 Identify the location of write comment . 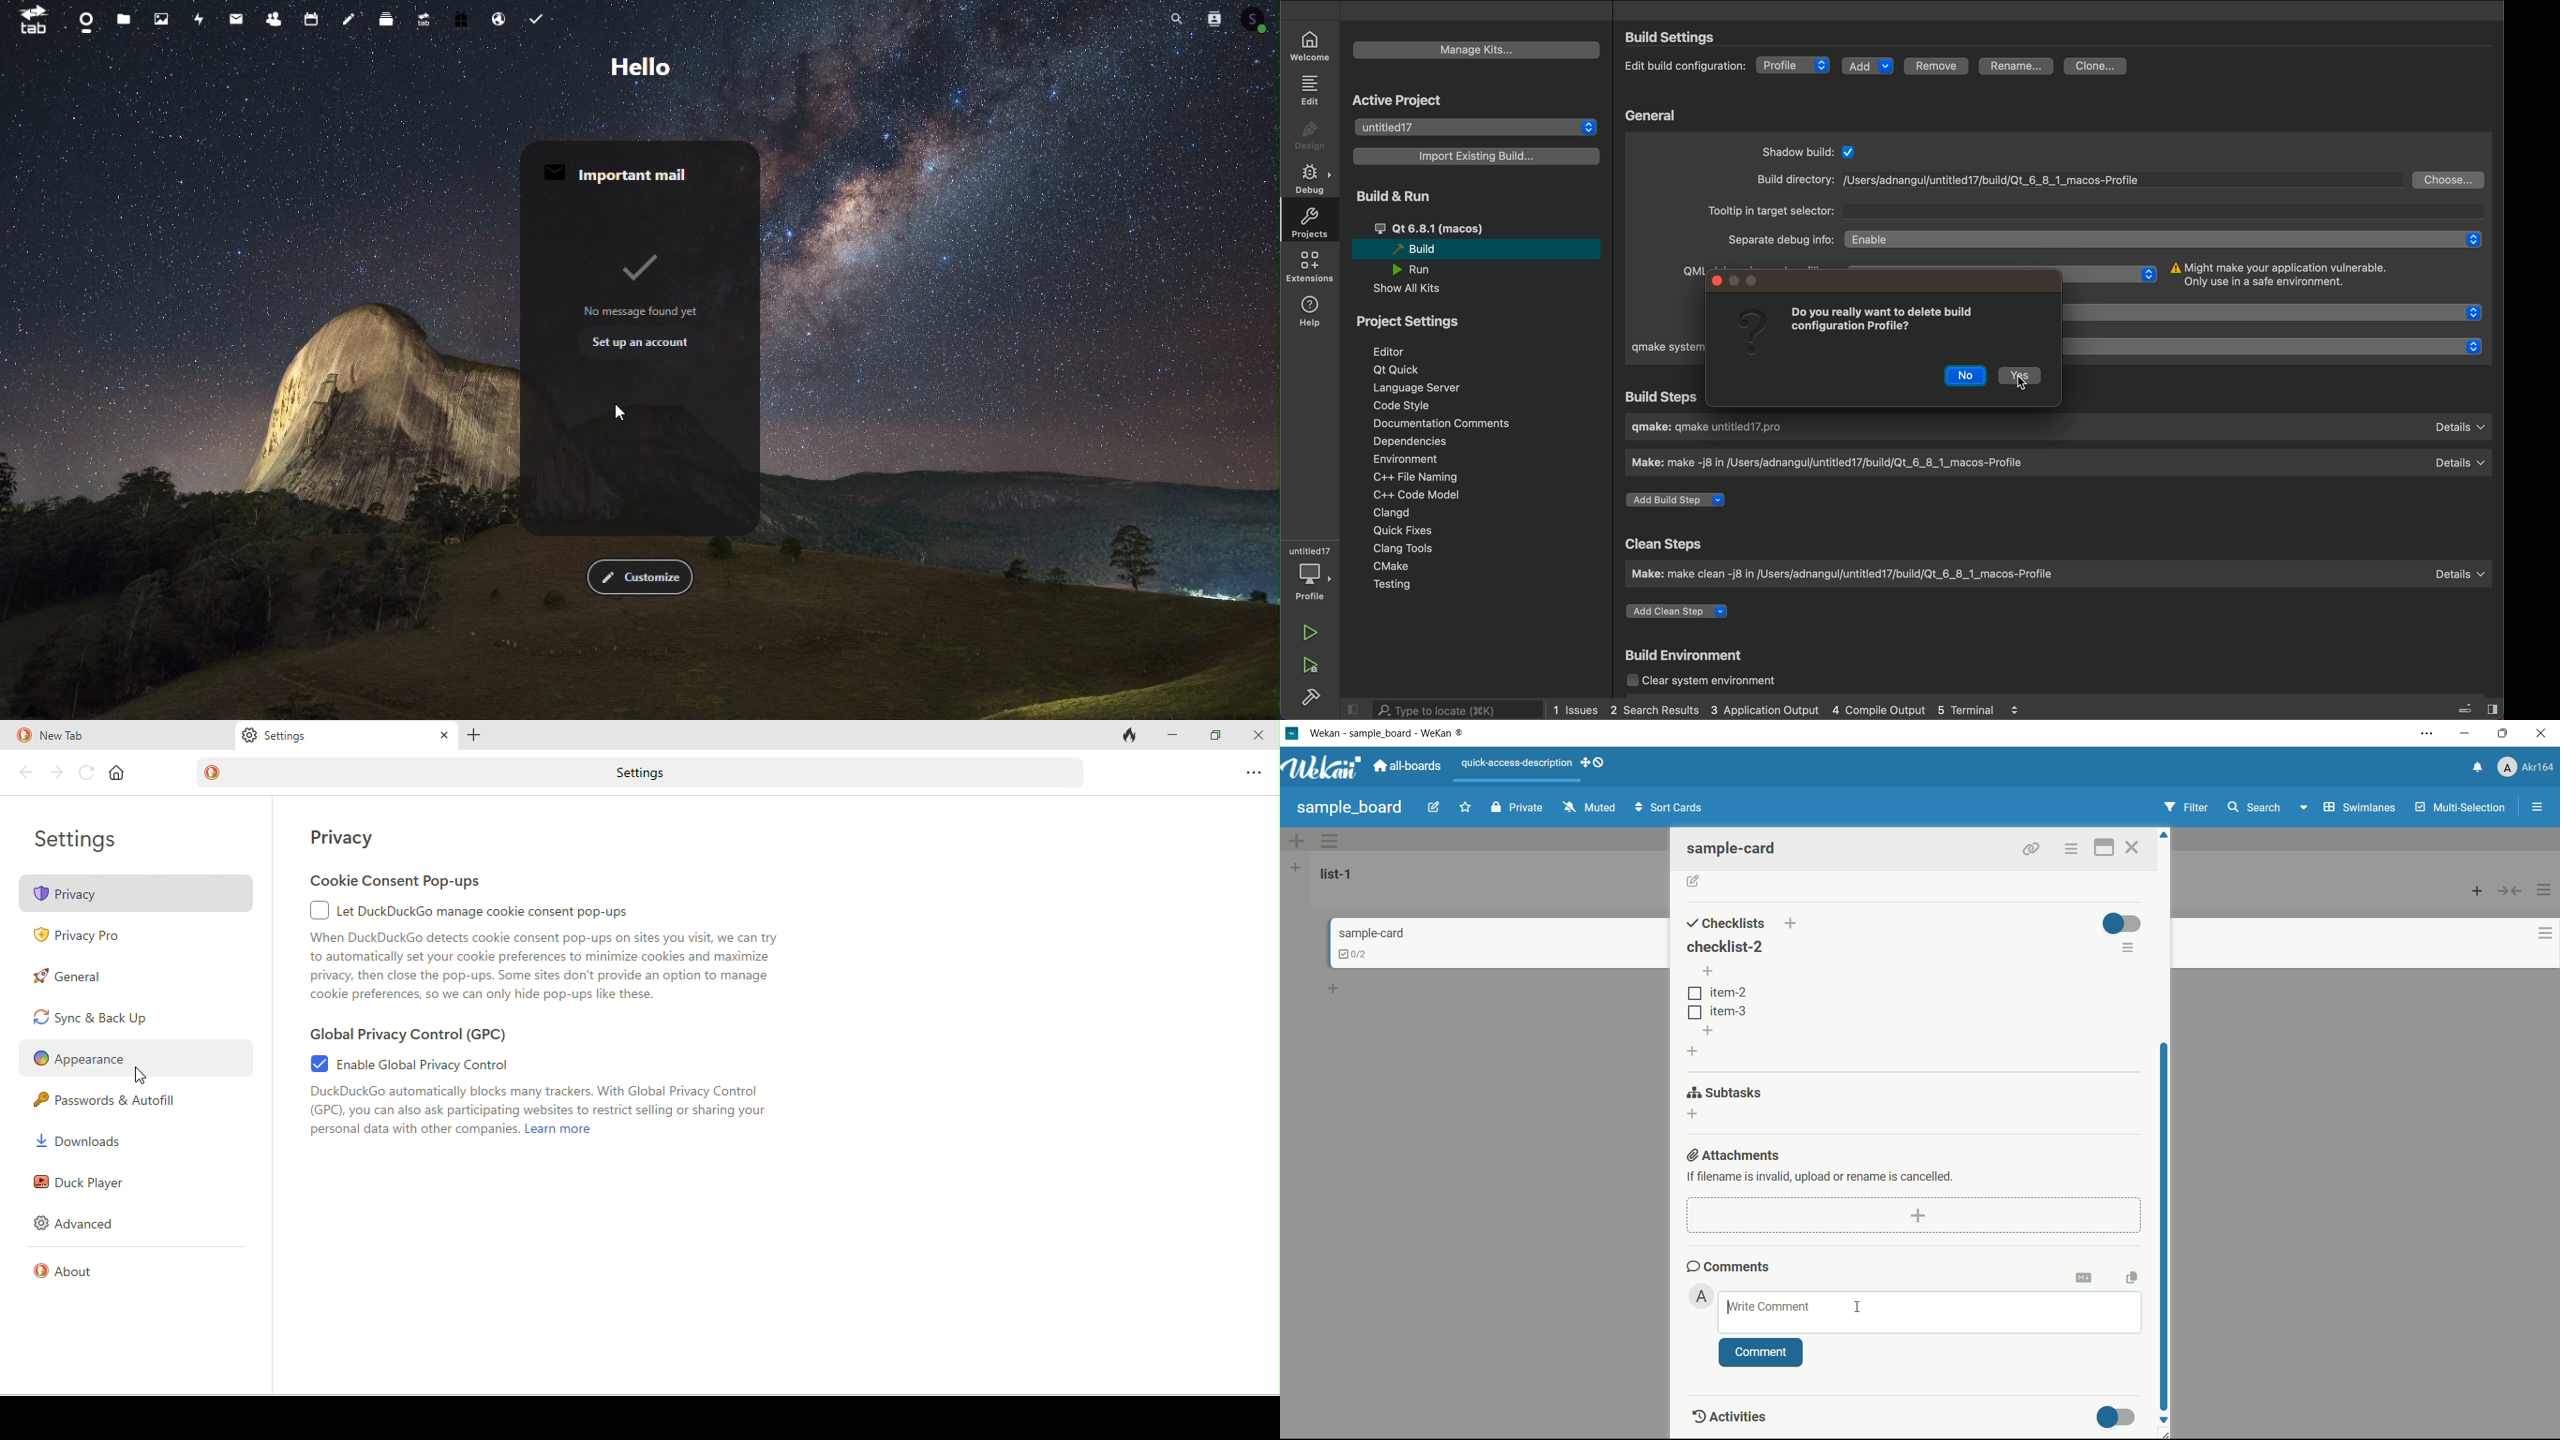
(1767, 1306).